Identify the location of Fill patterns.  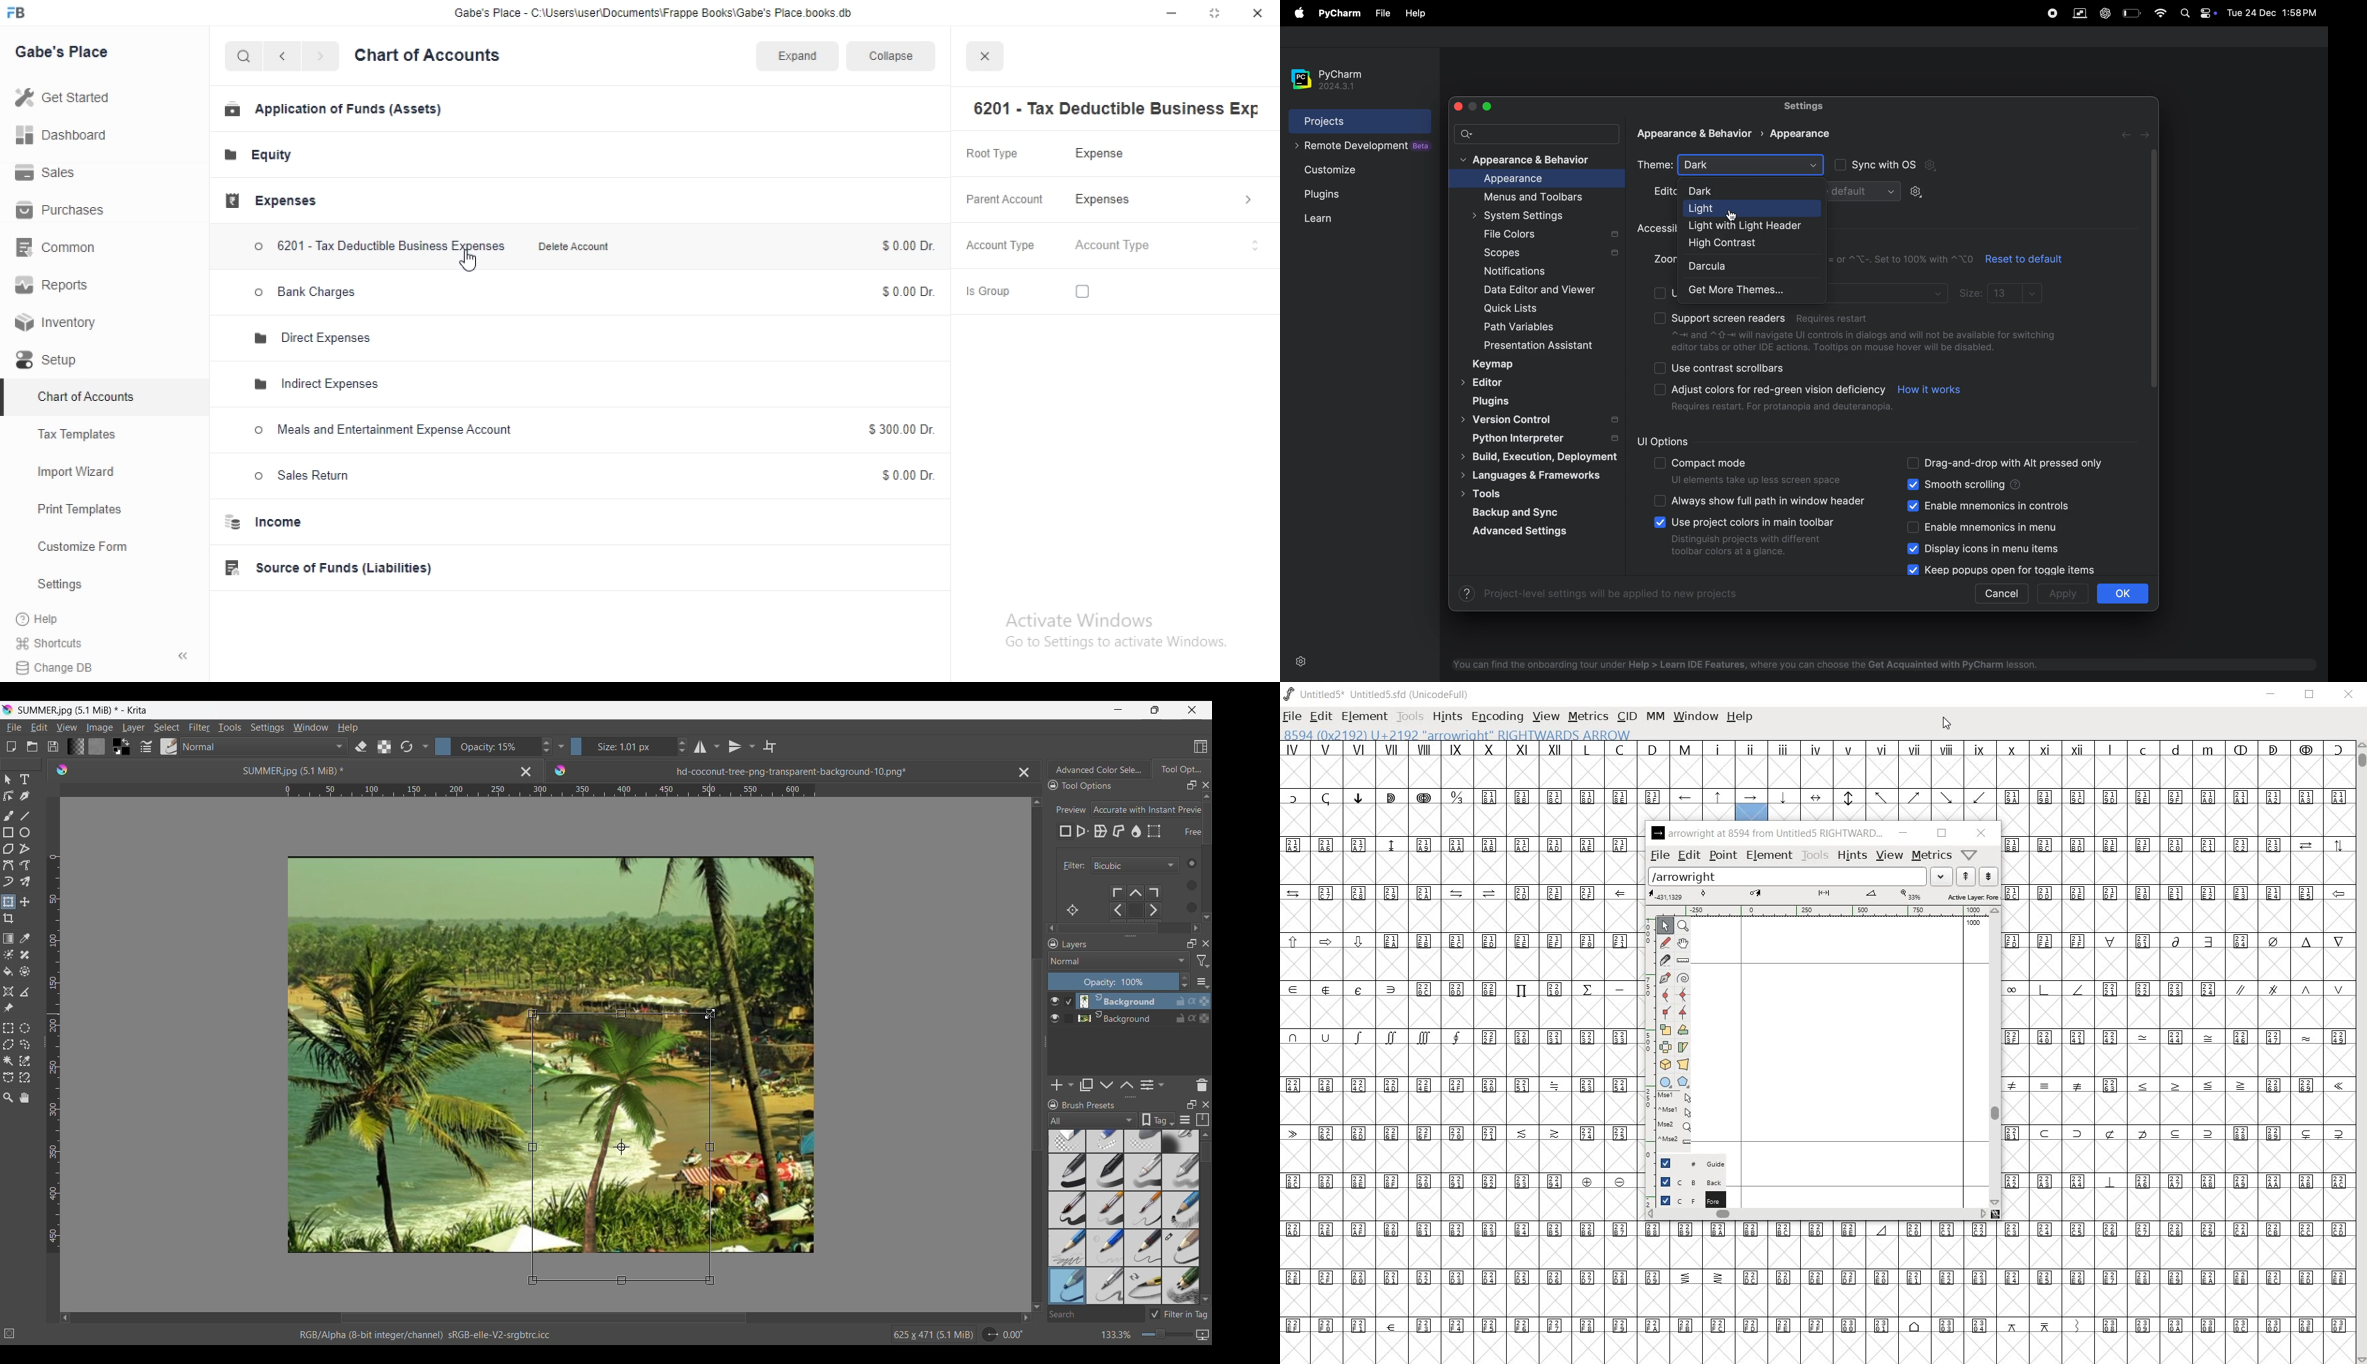
(97, 746).